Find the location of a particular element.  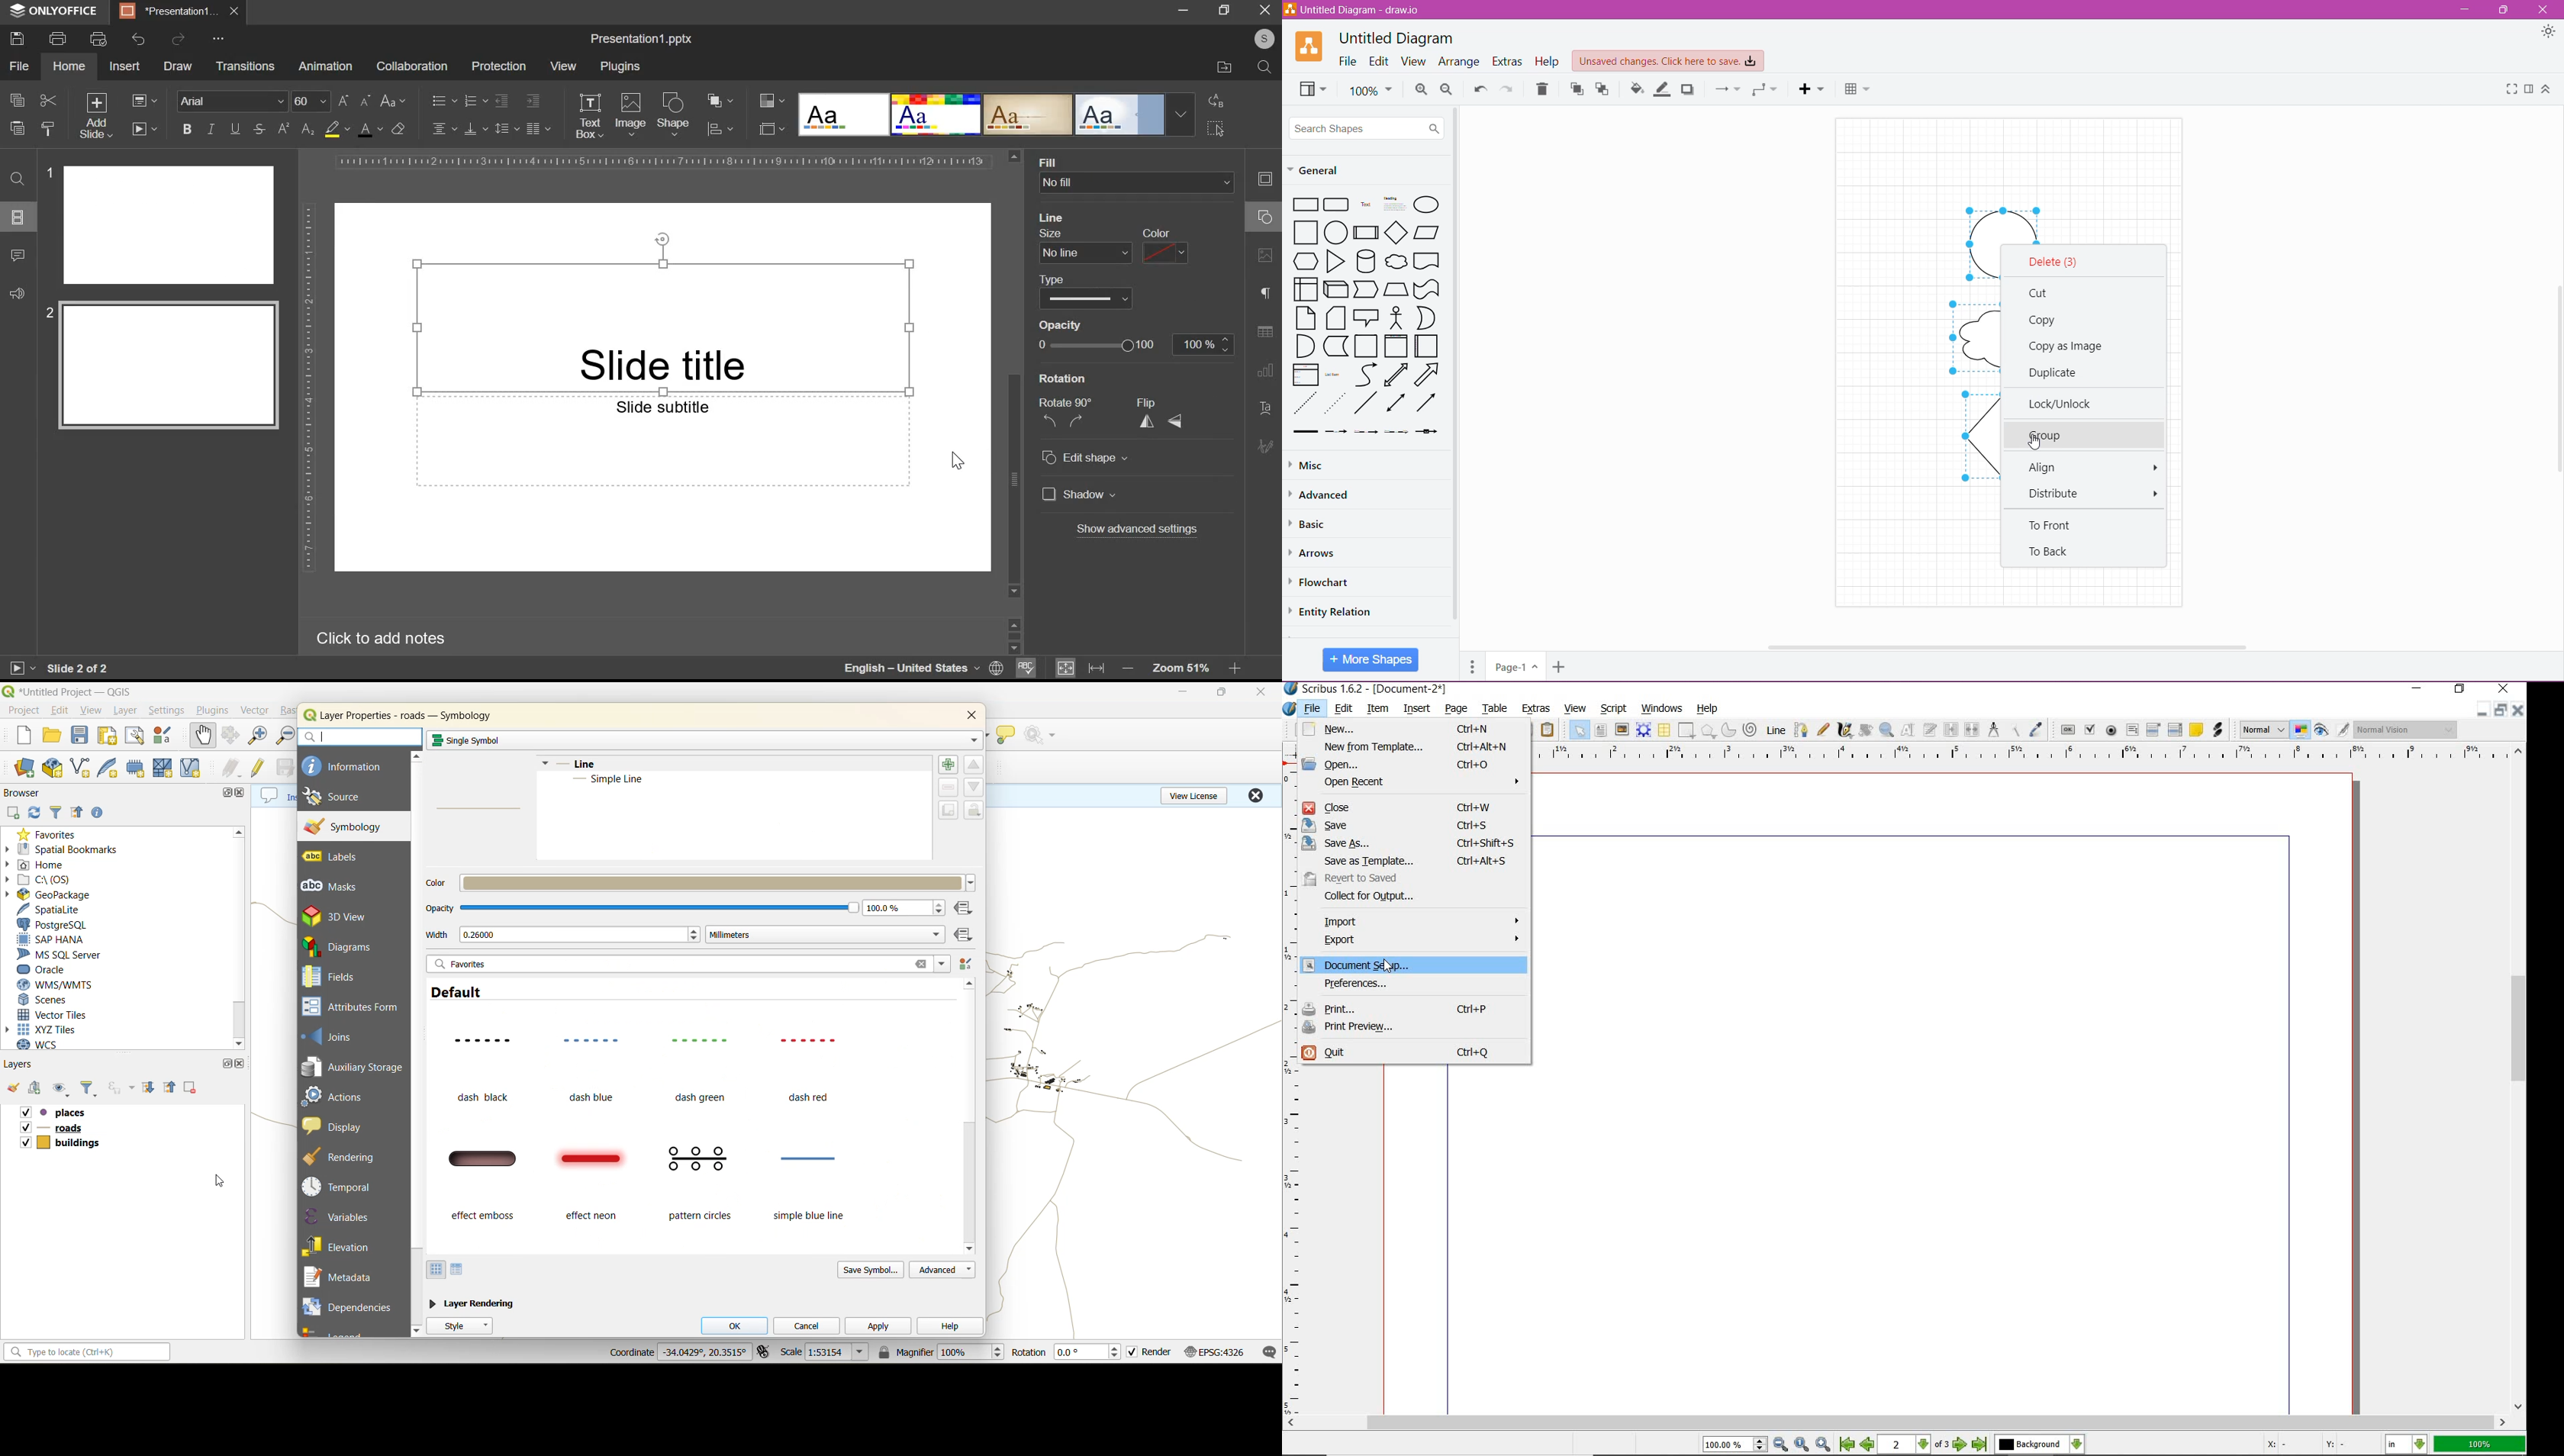

view license is located at coordinates (1191, 794).